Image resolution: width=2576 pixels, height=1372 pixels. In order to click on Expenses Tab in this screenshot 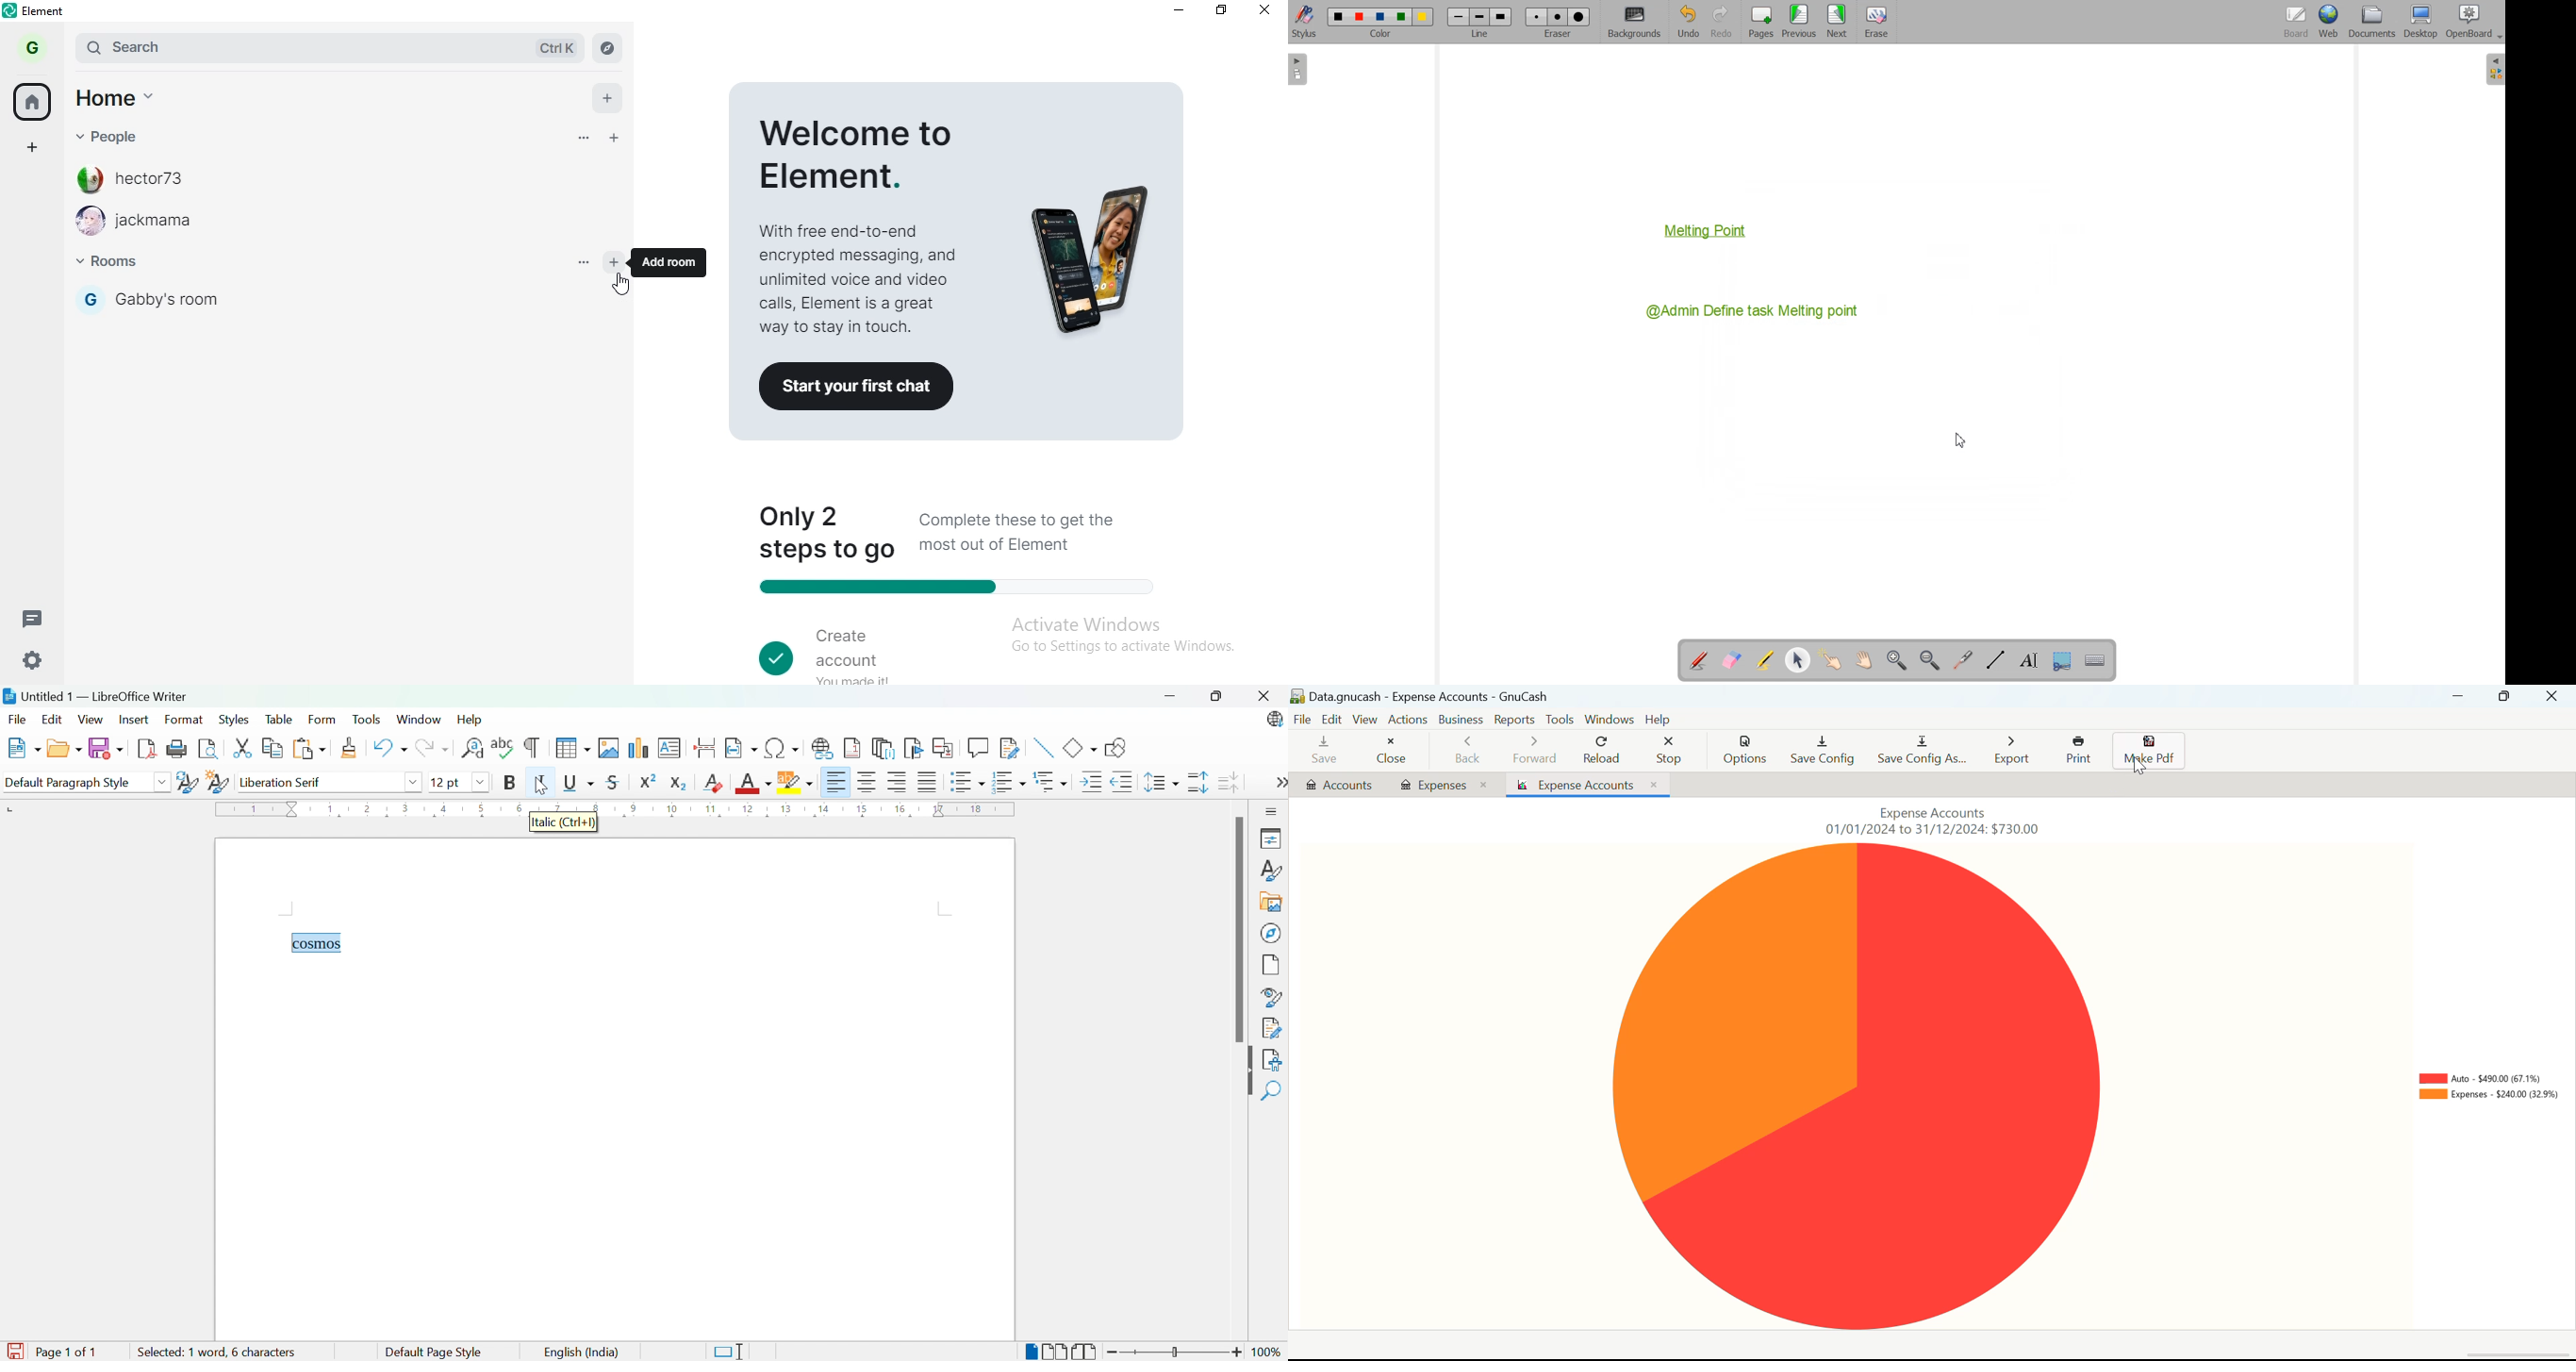, I will do `click(1444, 784)`.